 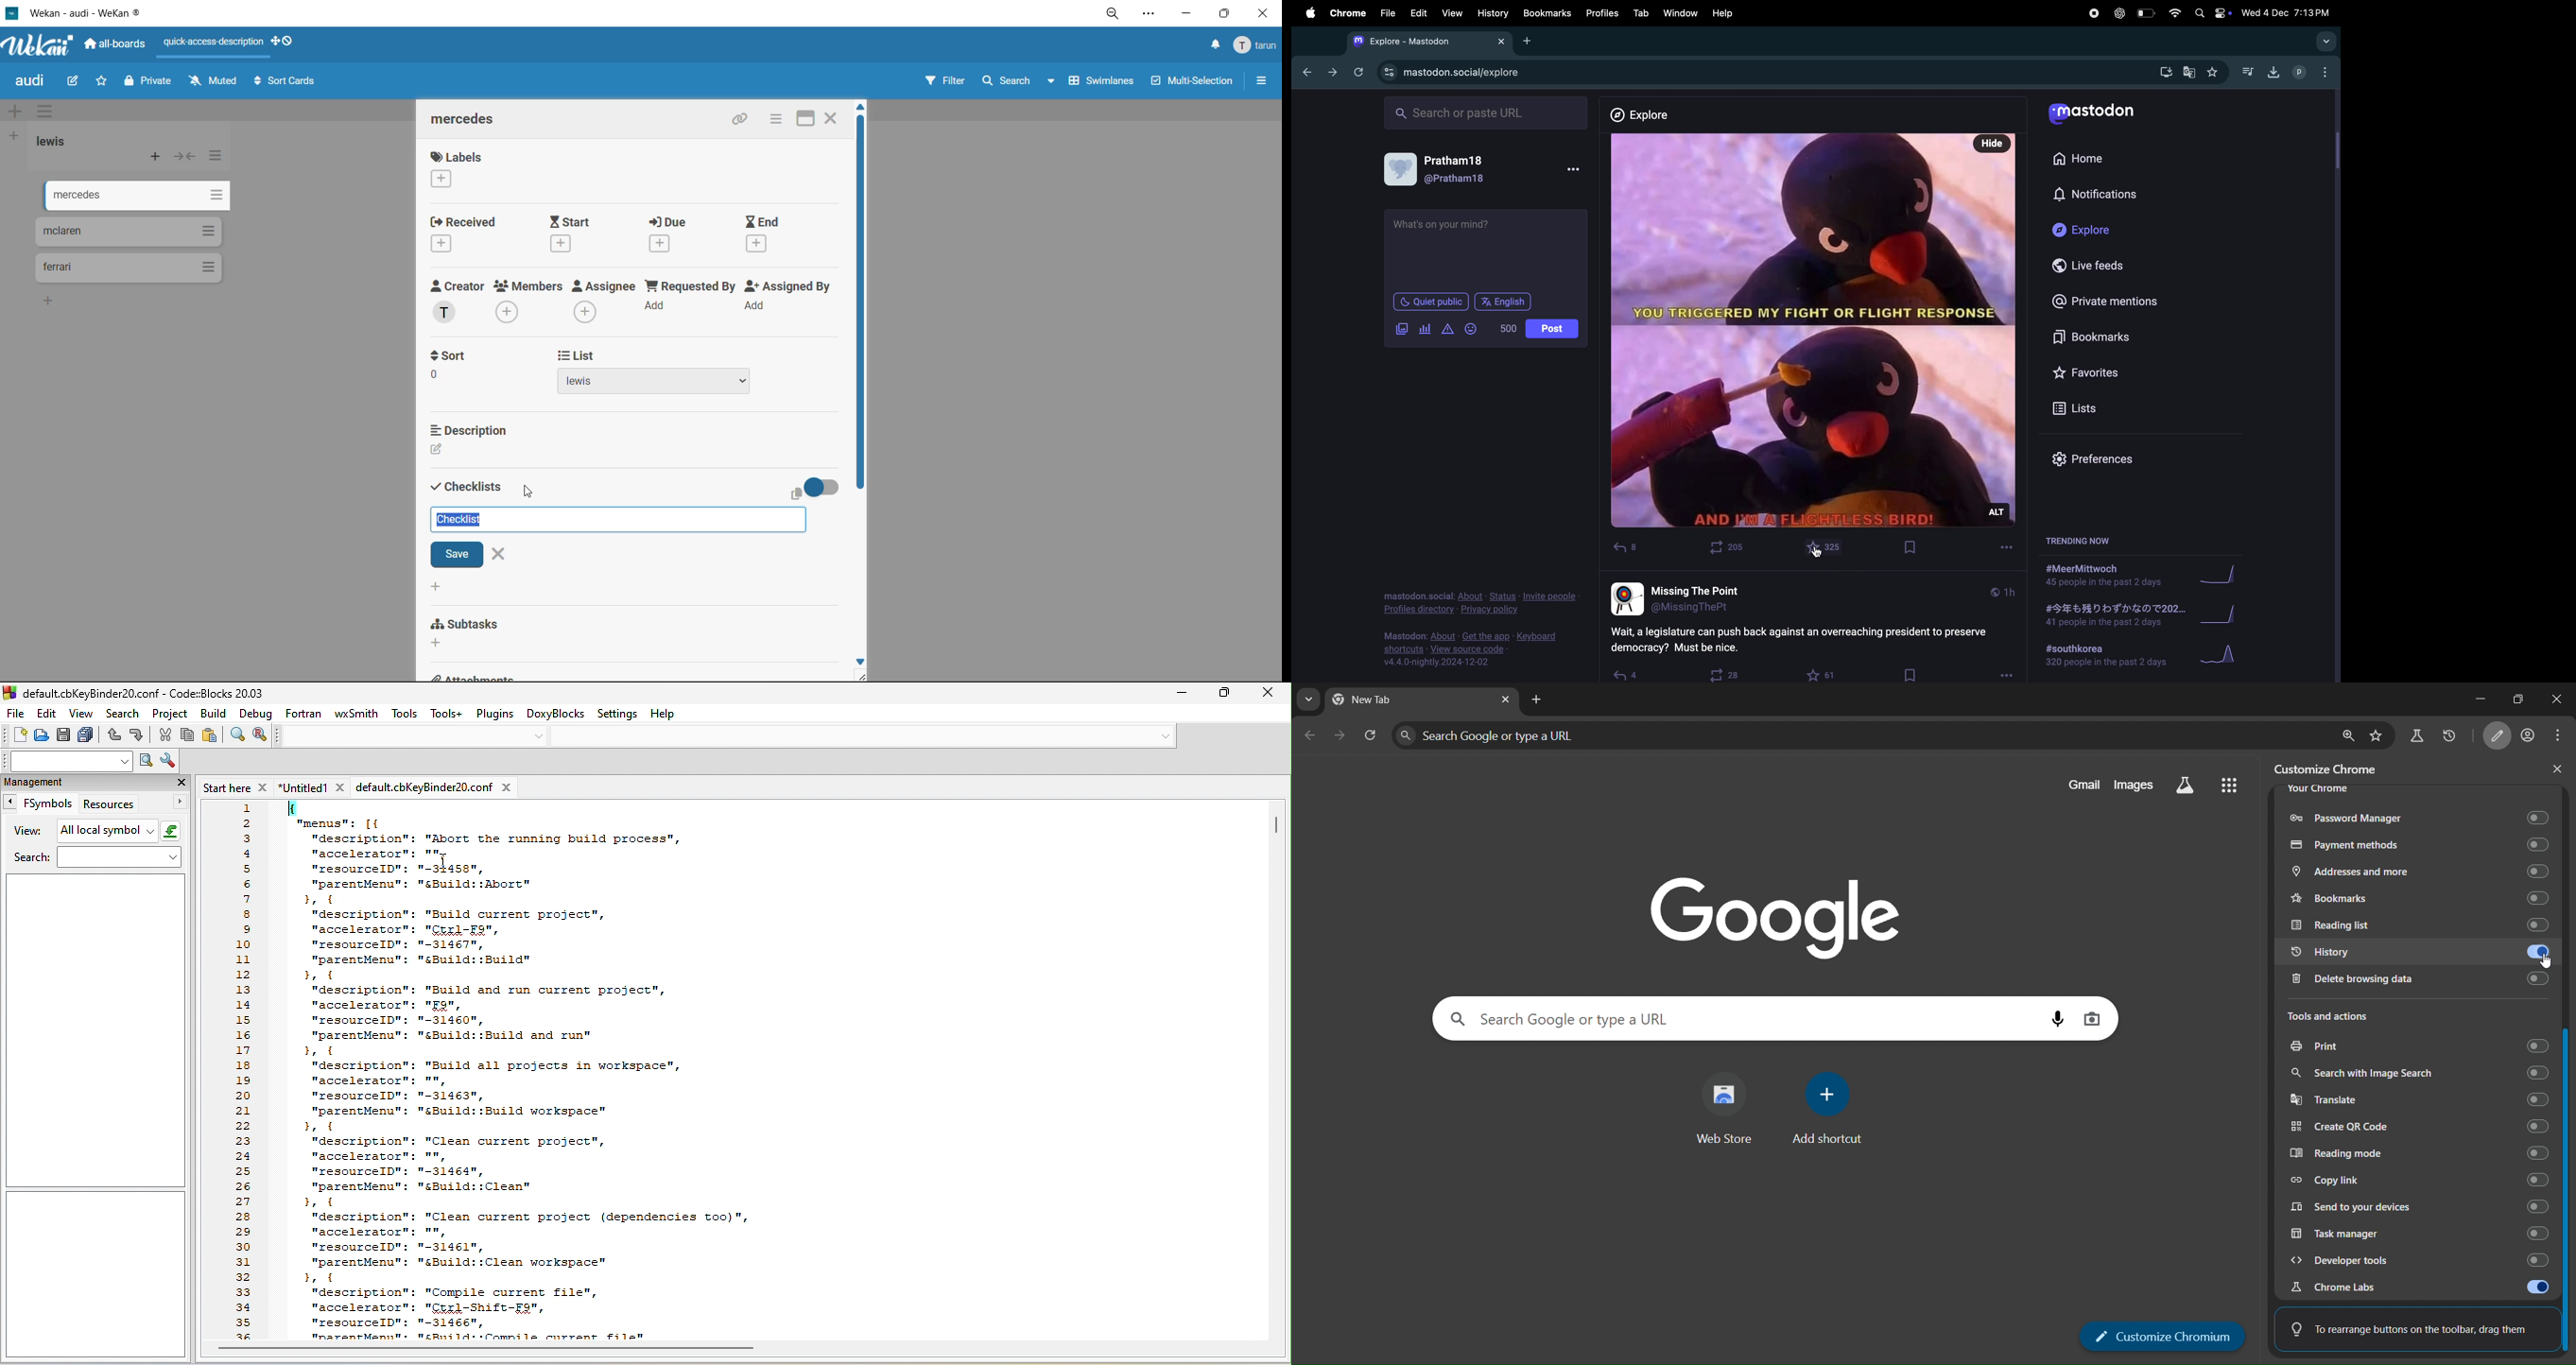 I want to click on end, so click(x=765, y=235).